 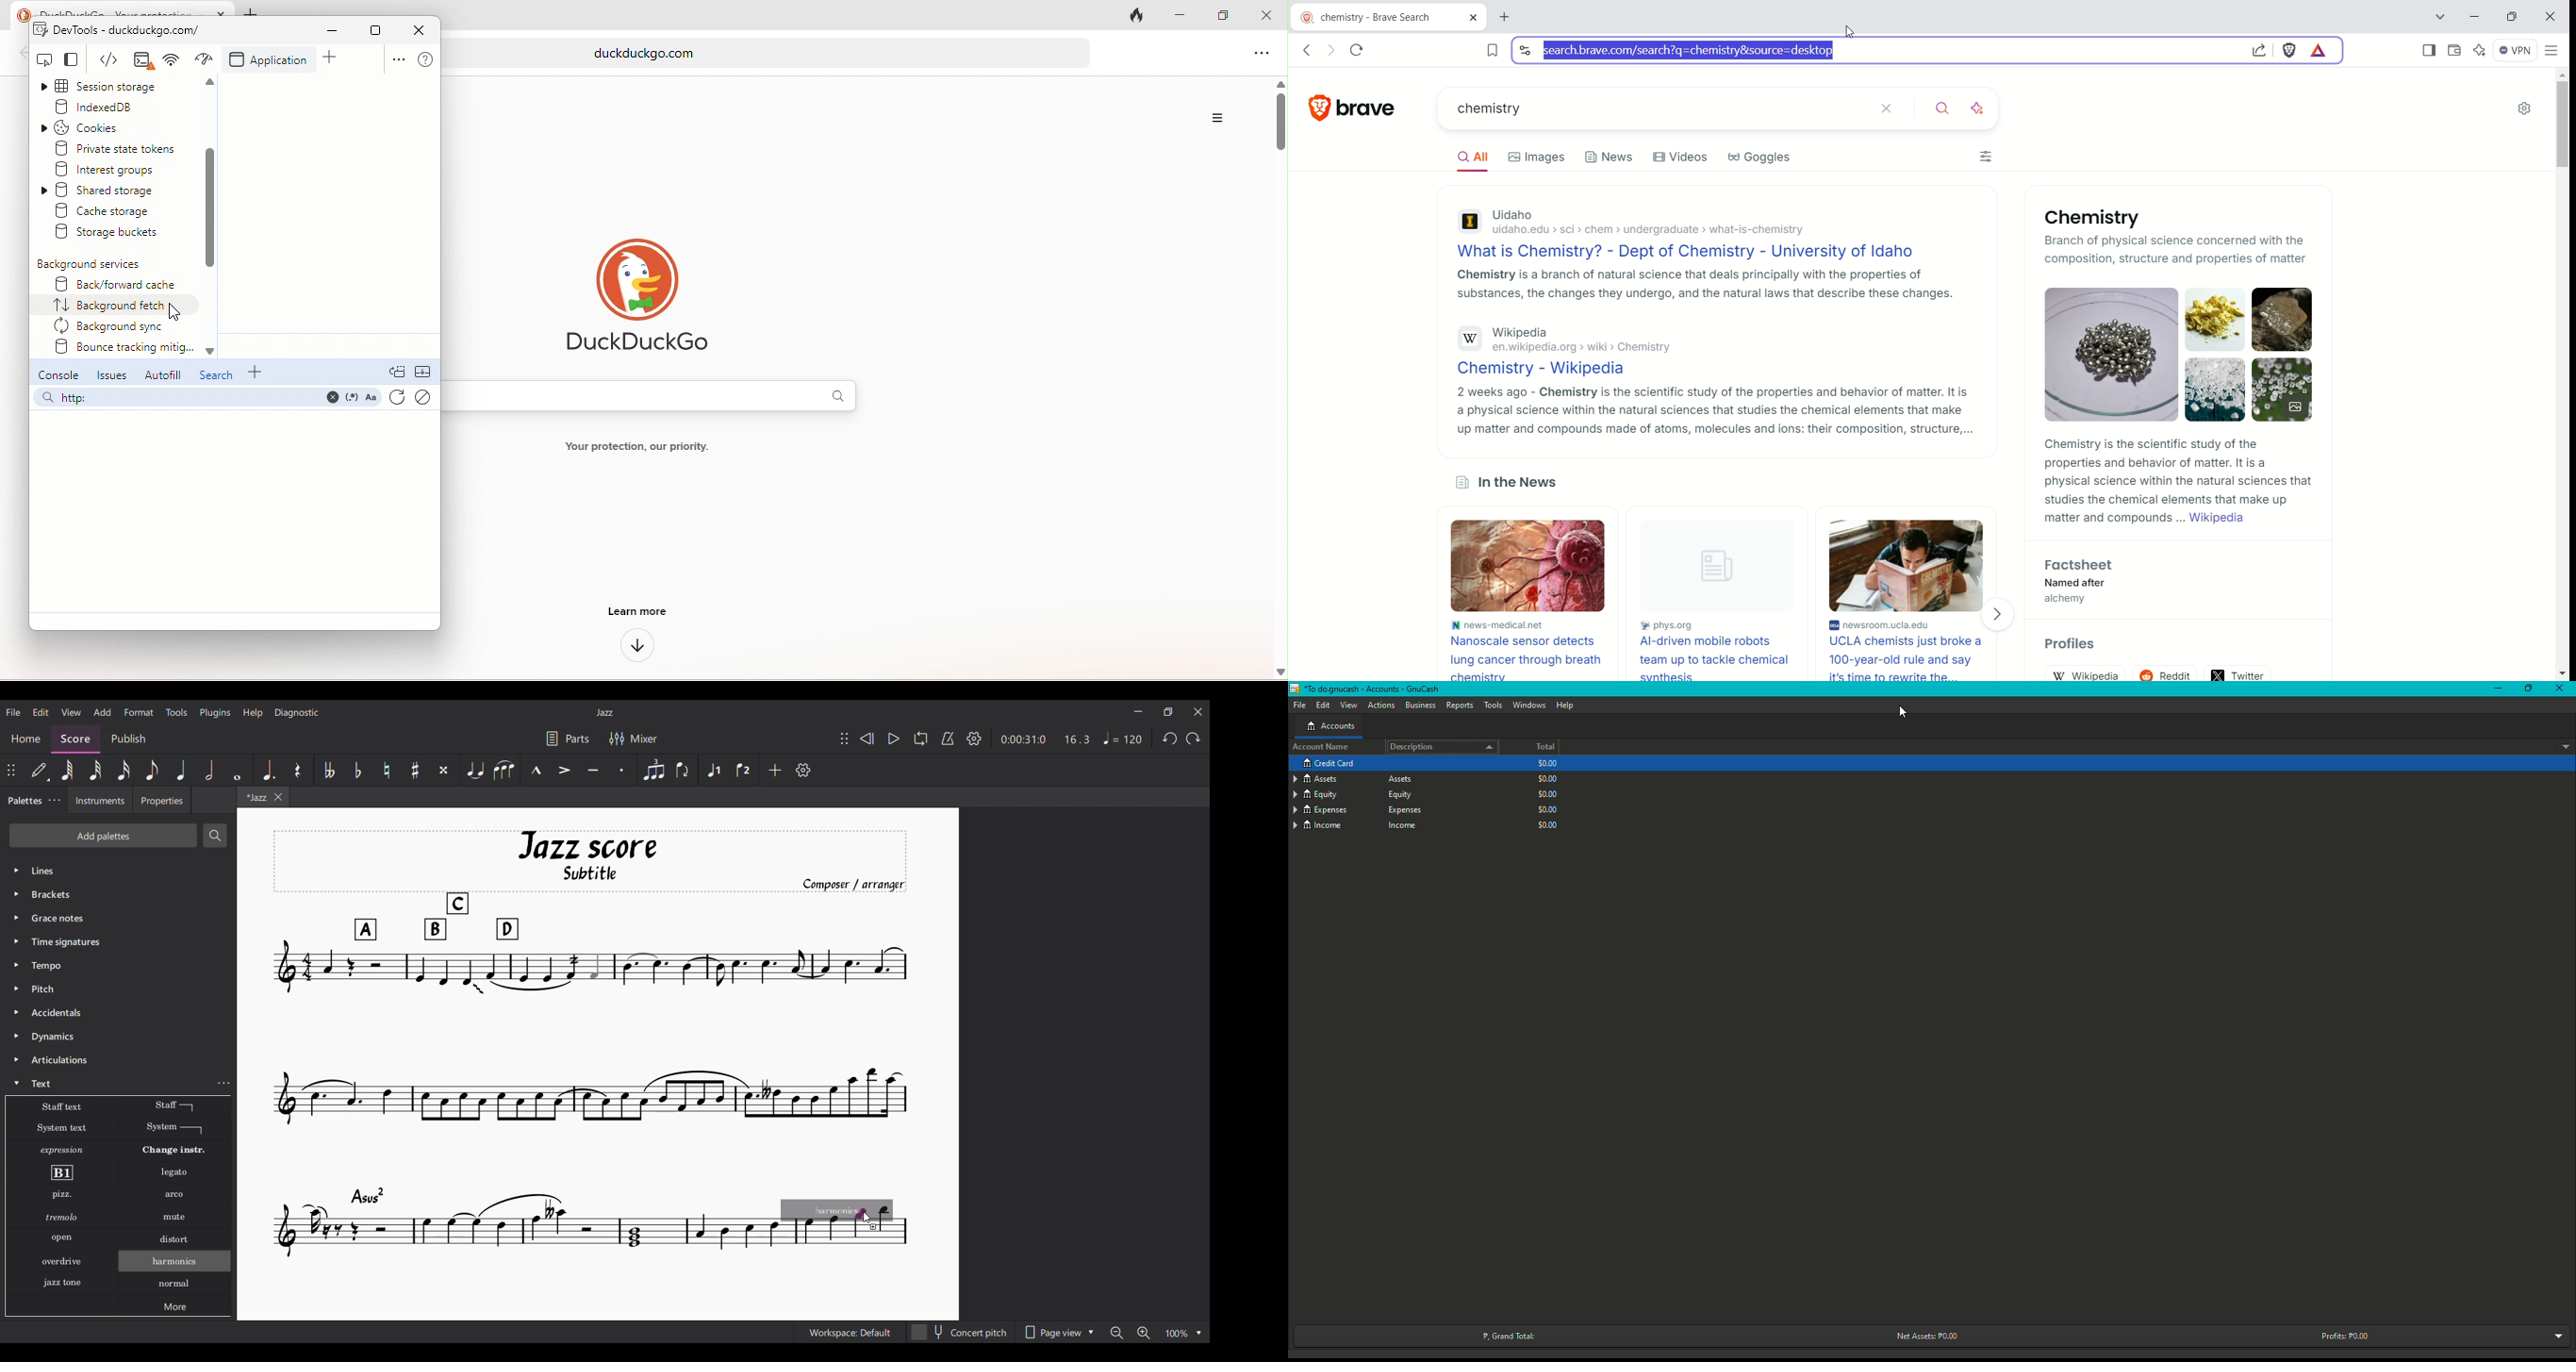 What do you see at coordinates (714, 770) in the screenshot?
I see `Voice 1` at bounding box center [714, 770].